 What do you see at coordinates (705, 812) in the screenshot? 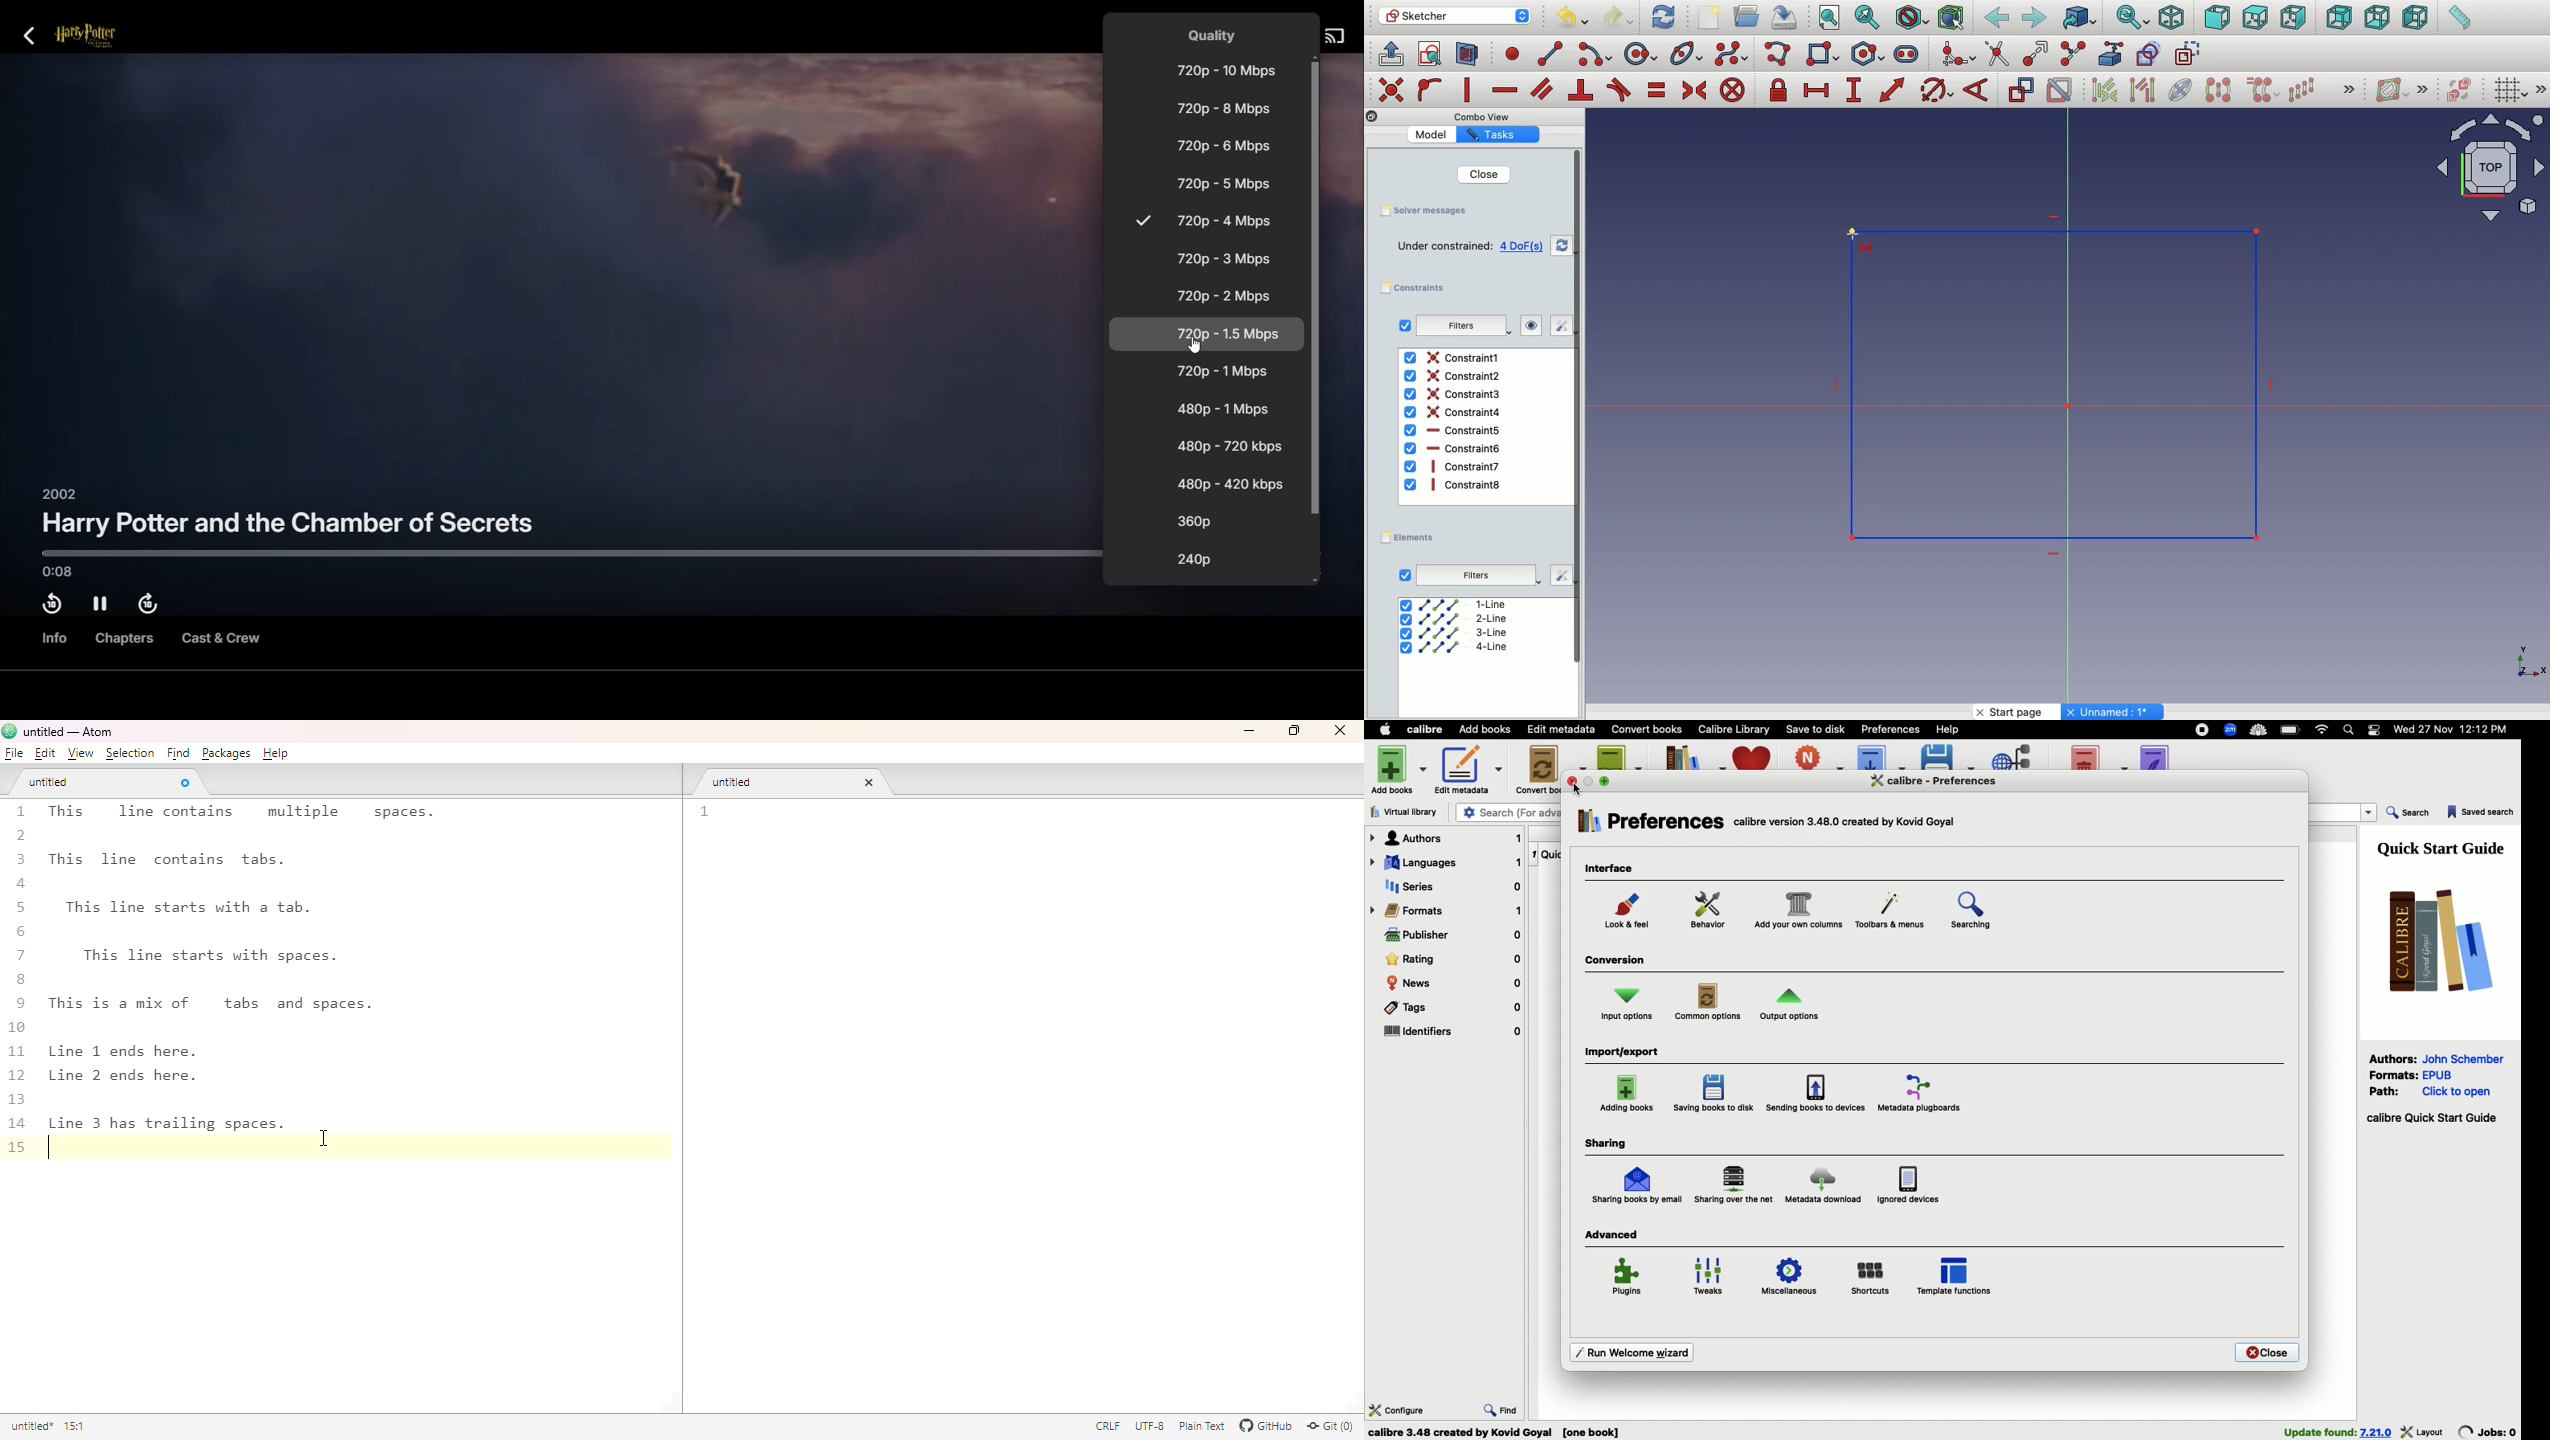
I see `line number` at bounding box center [705, 812].